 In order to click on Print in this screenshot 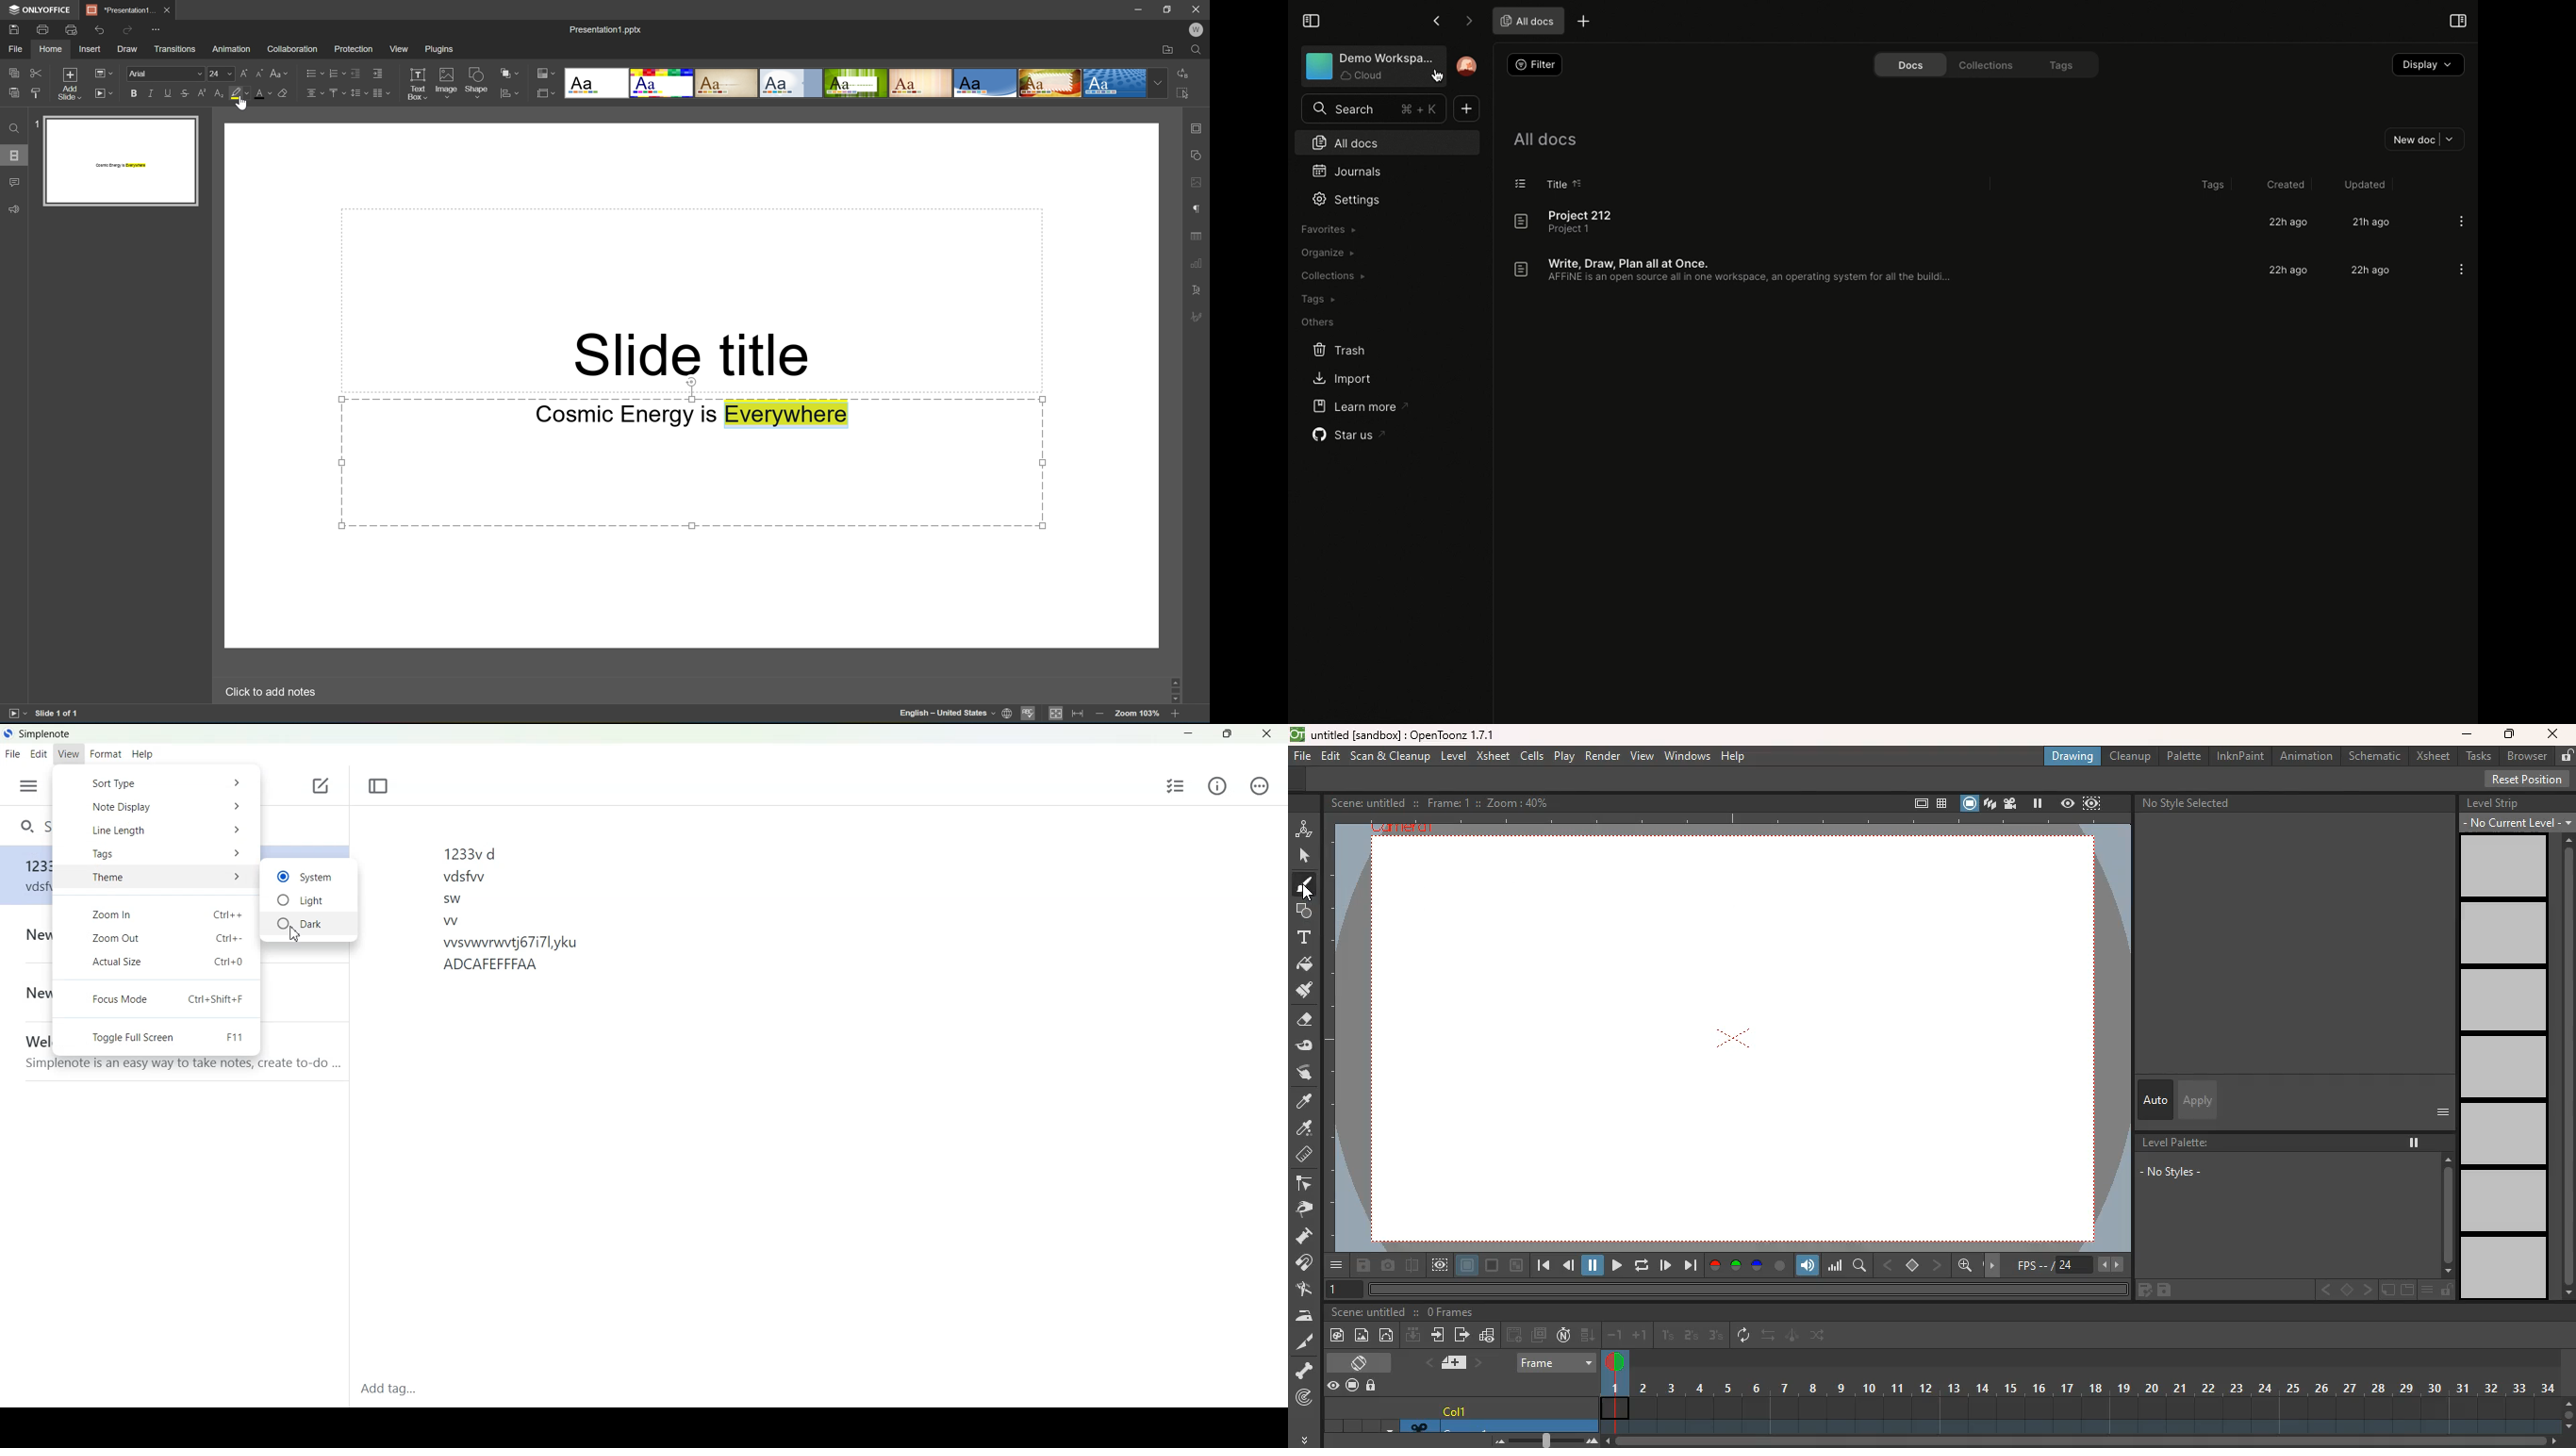, I will do `click(44, 30)`.